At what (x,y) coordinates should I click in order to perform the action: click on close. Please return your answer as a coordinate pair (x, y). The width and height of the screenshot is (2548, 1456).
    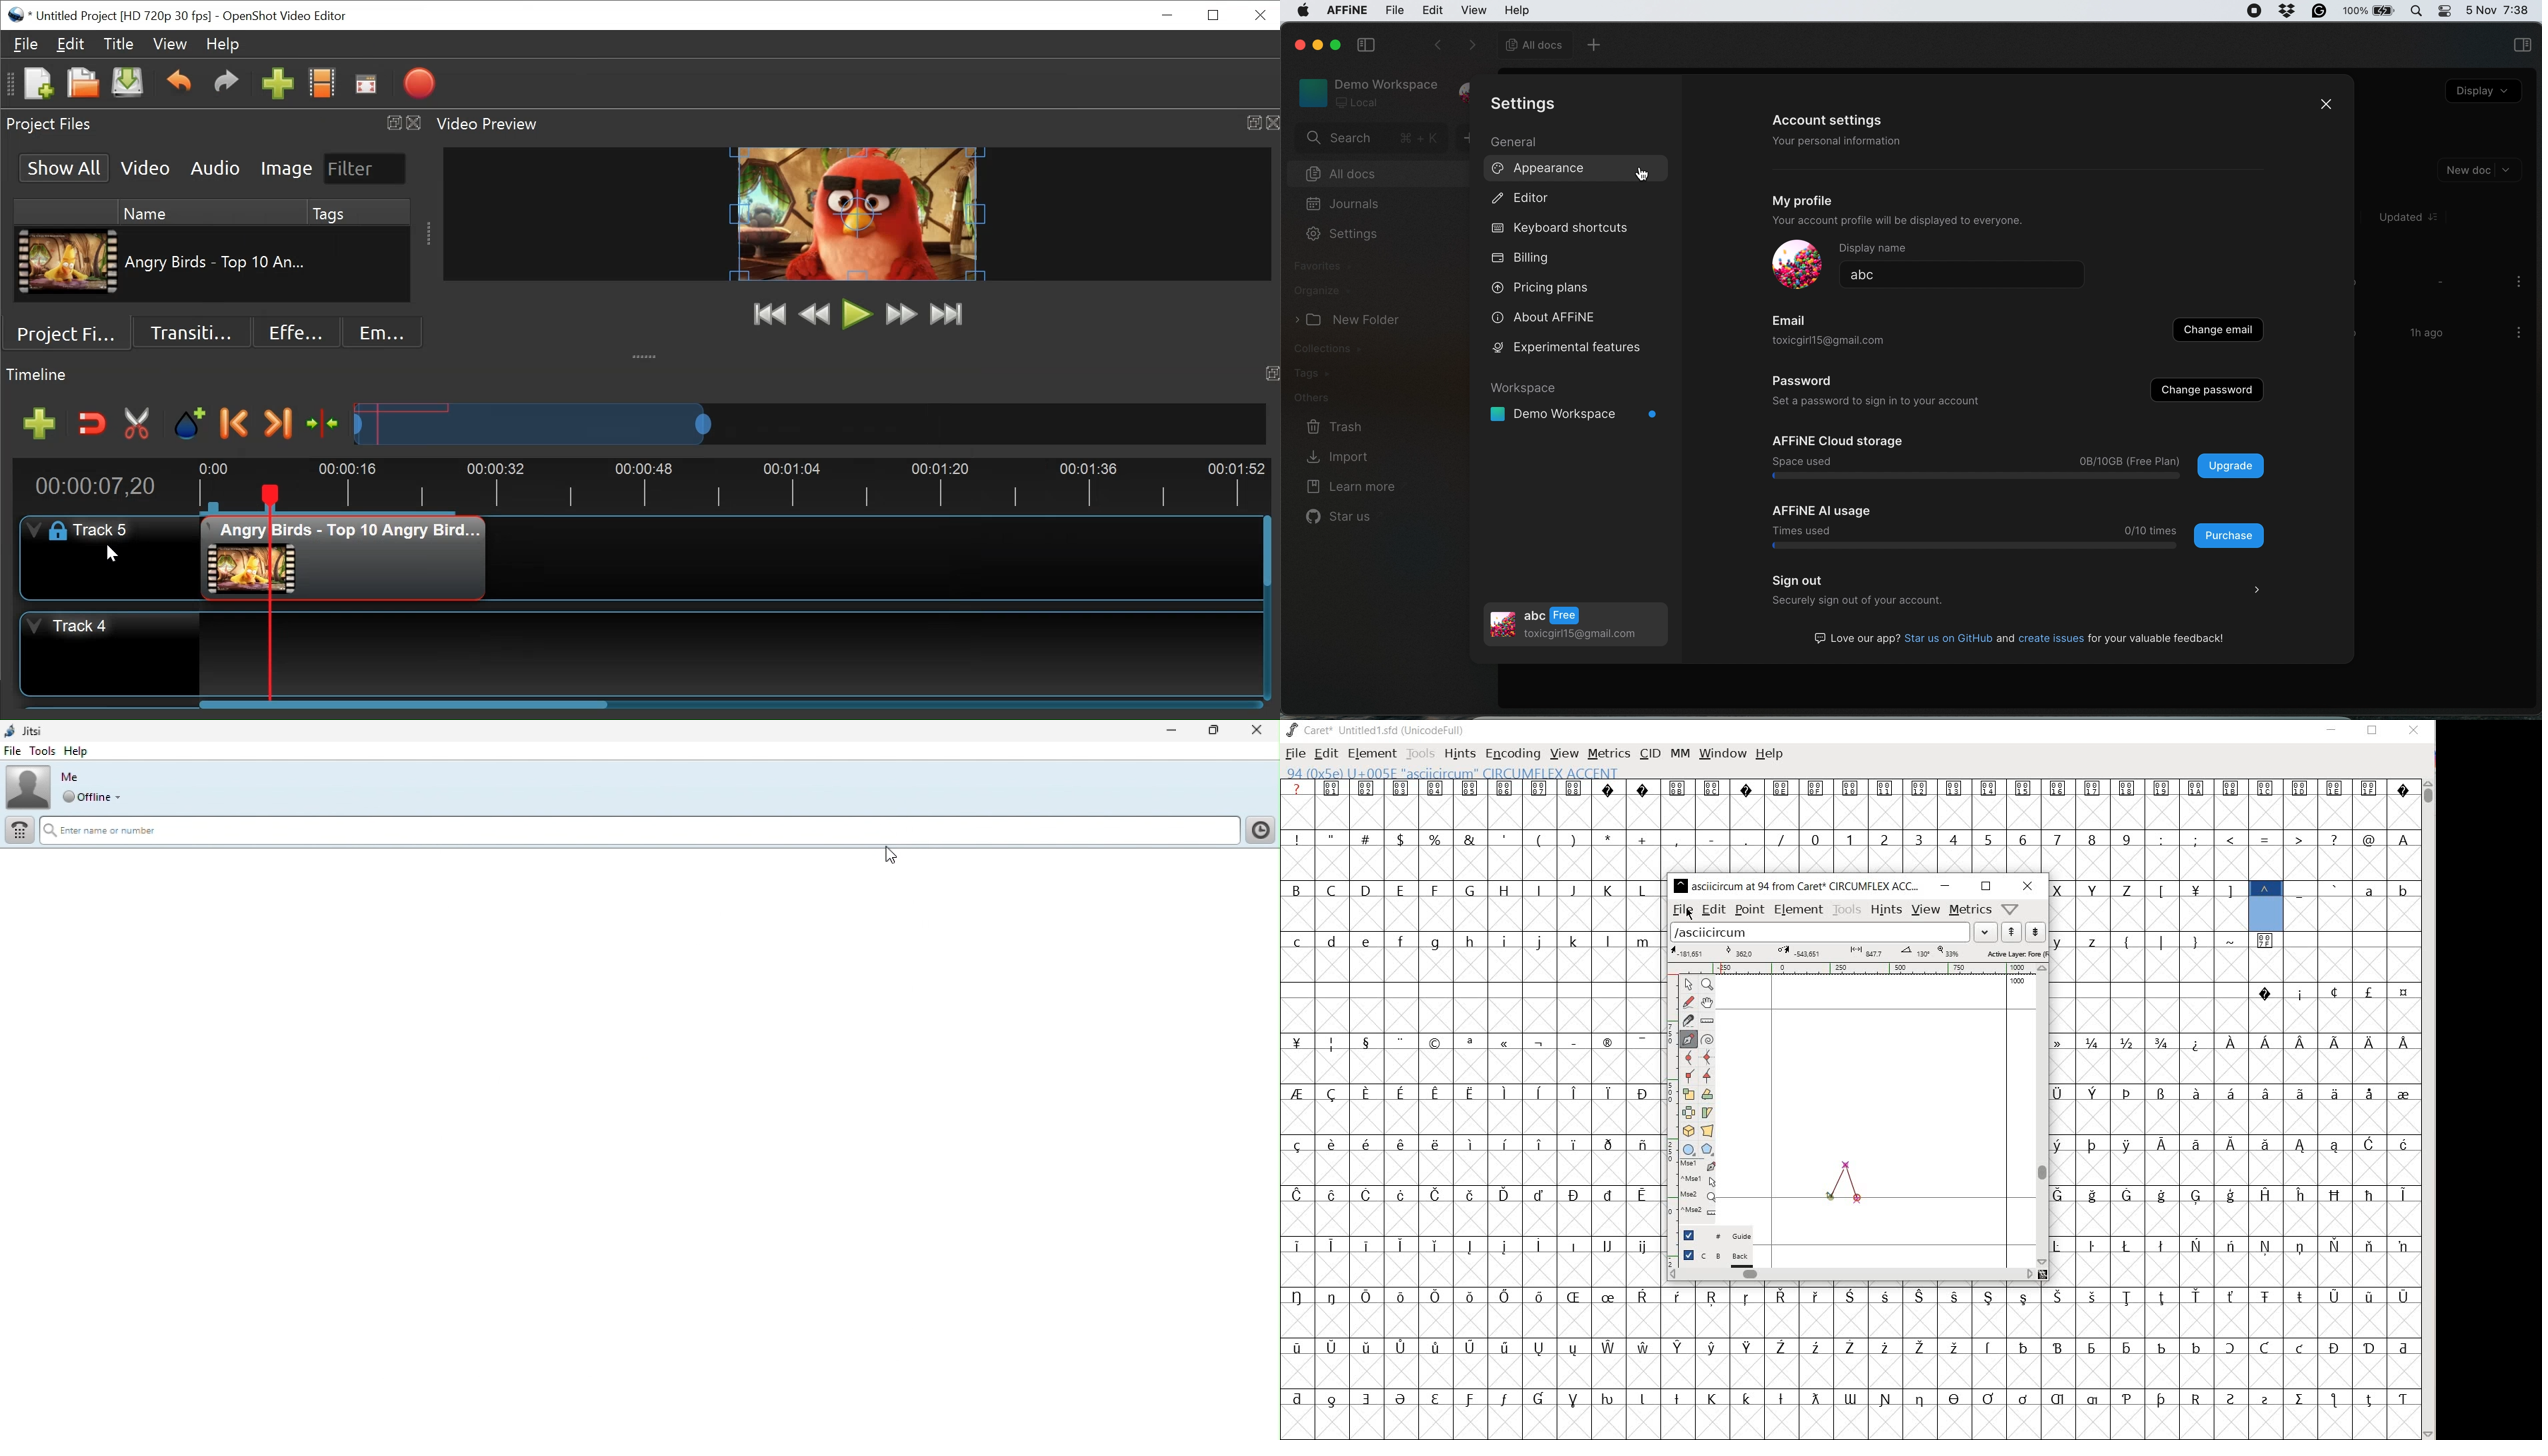
    Looking at the image, I should click on (2326, 103).